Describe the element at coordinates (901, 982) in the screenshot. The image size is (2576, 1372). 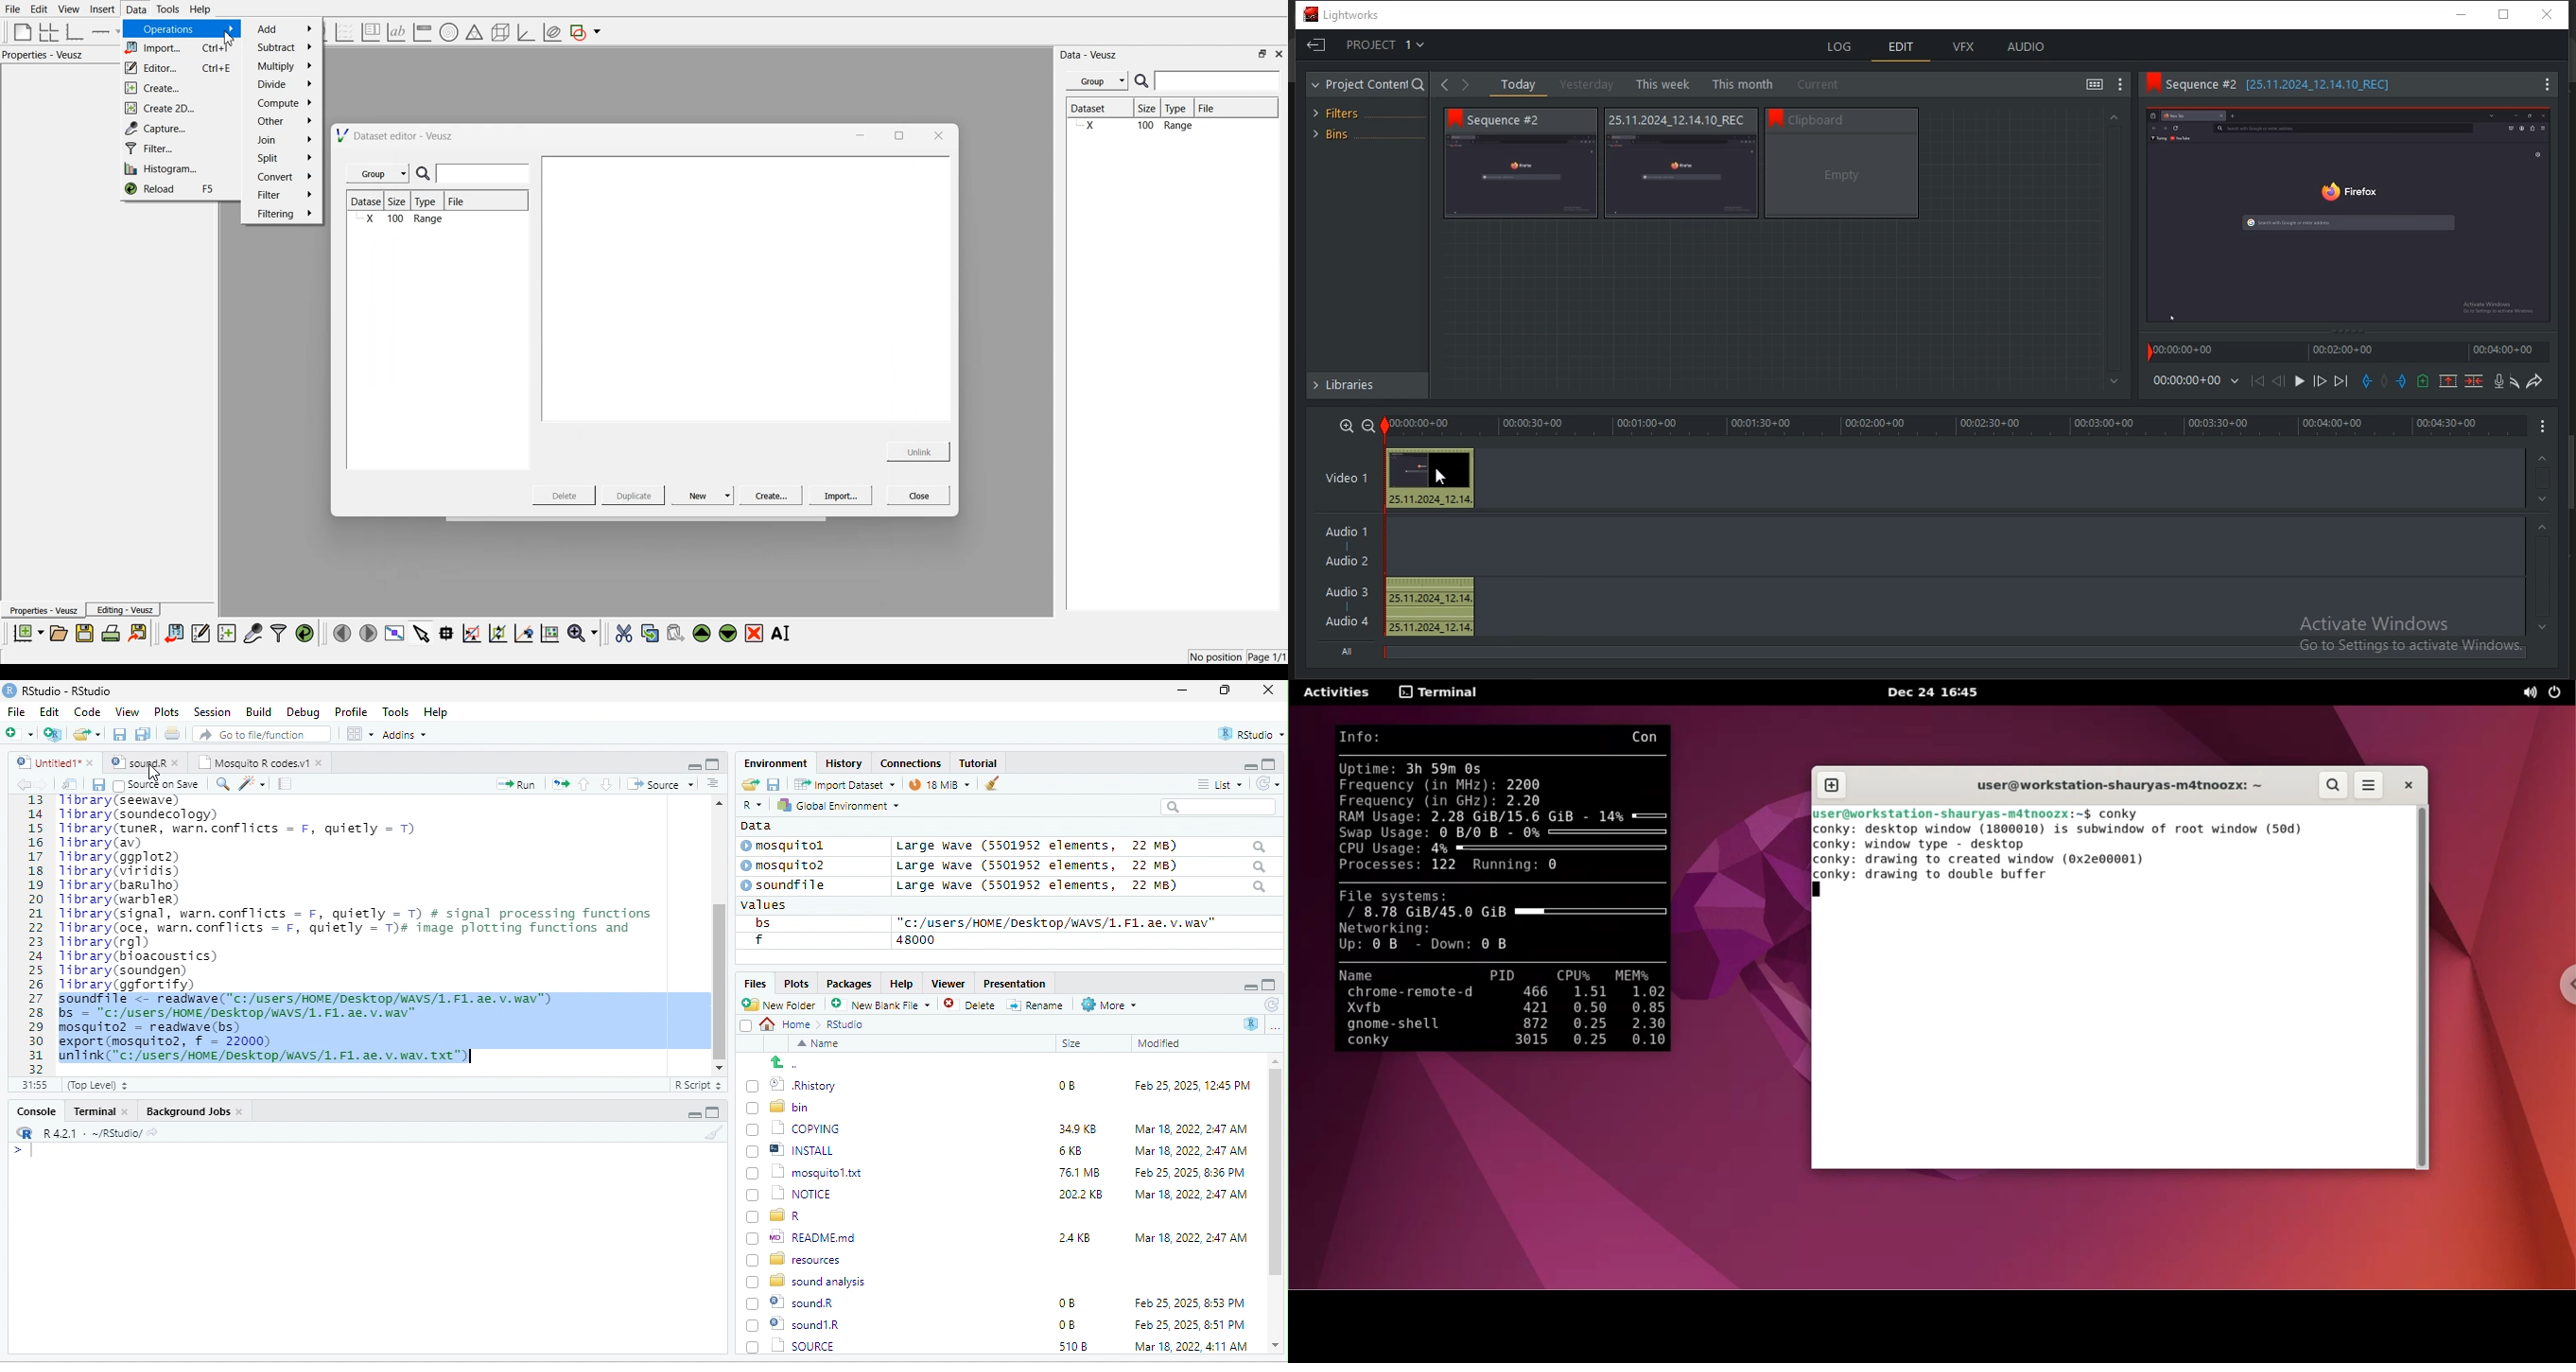
I see `Help` at that location.